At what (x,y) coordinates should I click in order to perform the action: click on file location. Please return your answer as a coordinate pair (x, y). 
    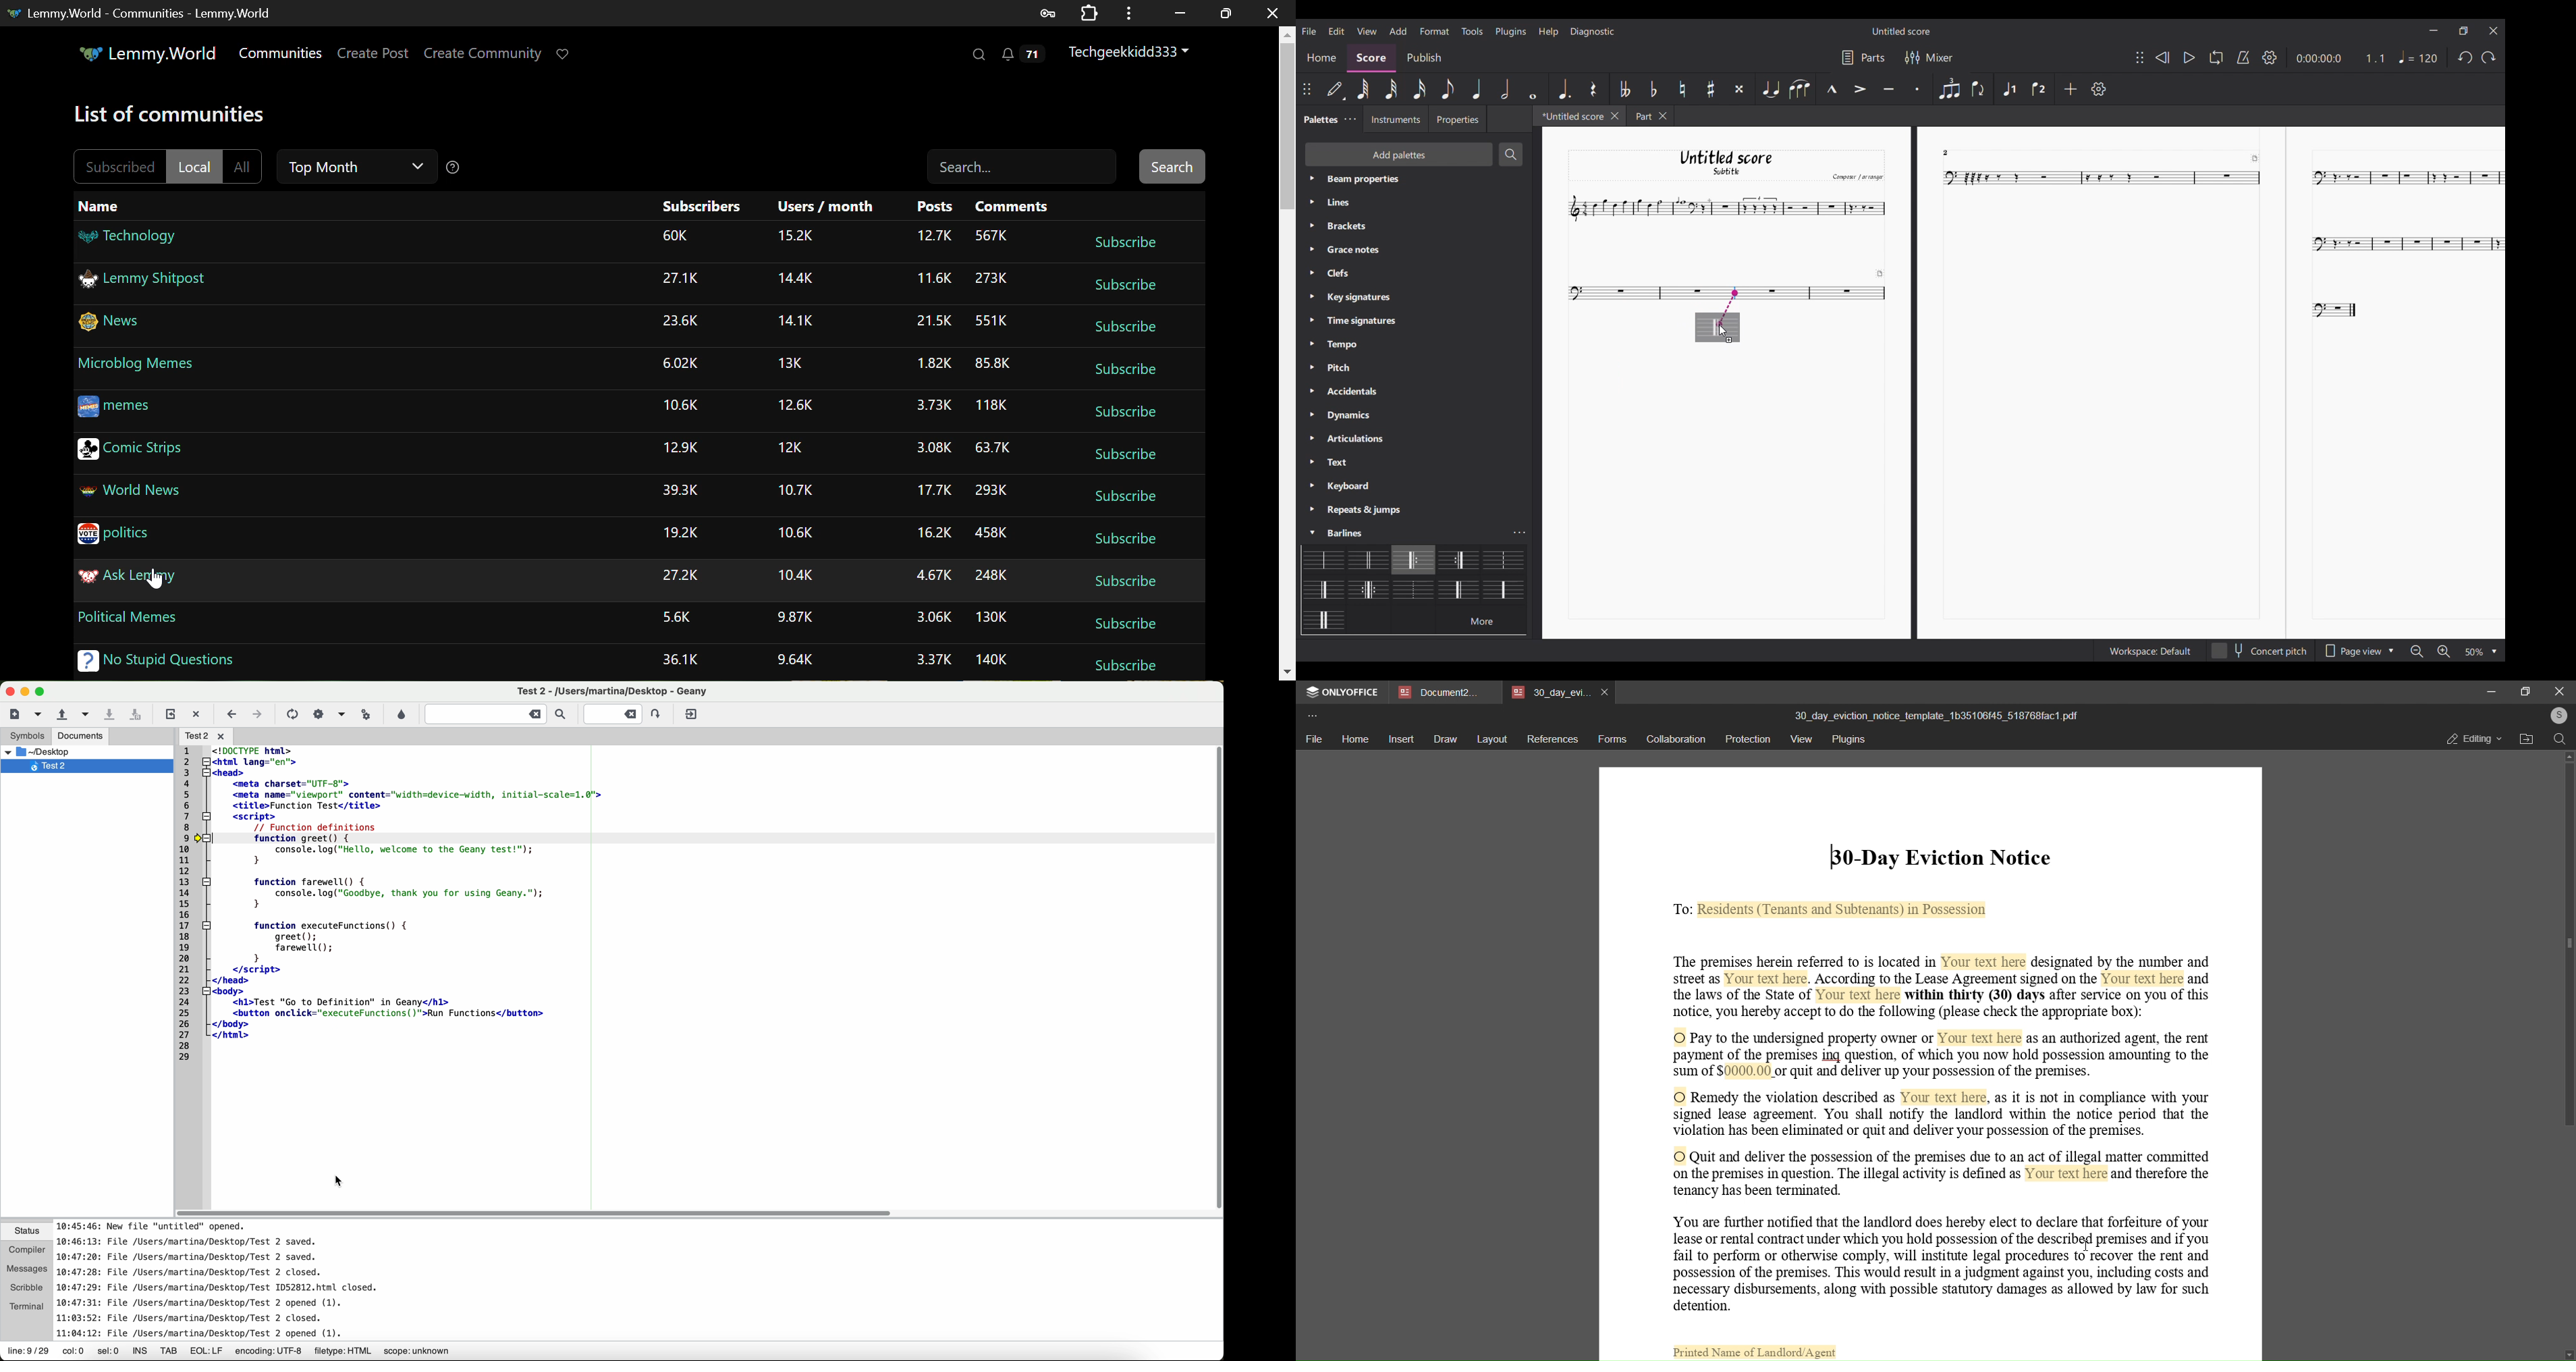
    Looking at the image, I should click on (2528, 740).